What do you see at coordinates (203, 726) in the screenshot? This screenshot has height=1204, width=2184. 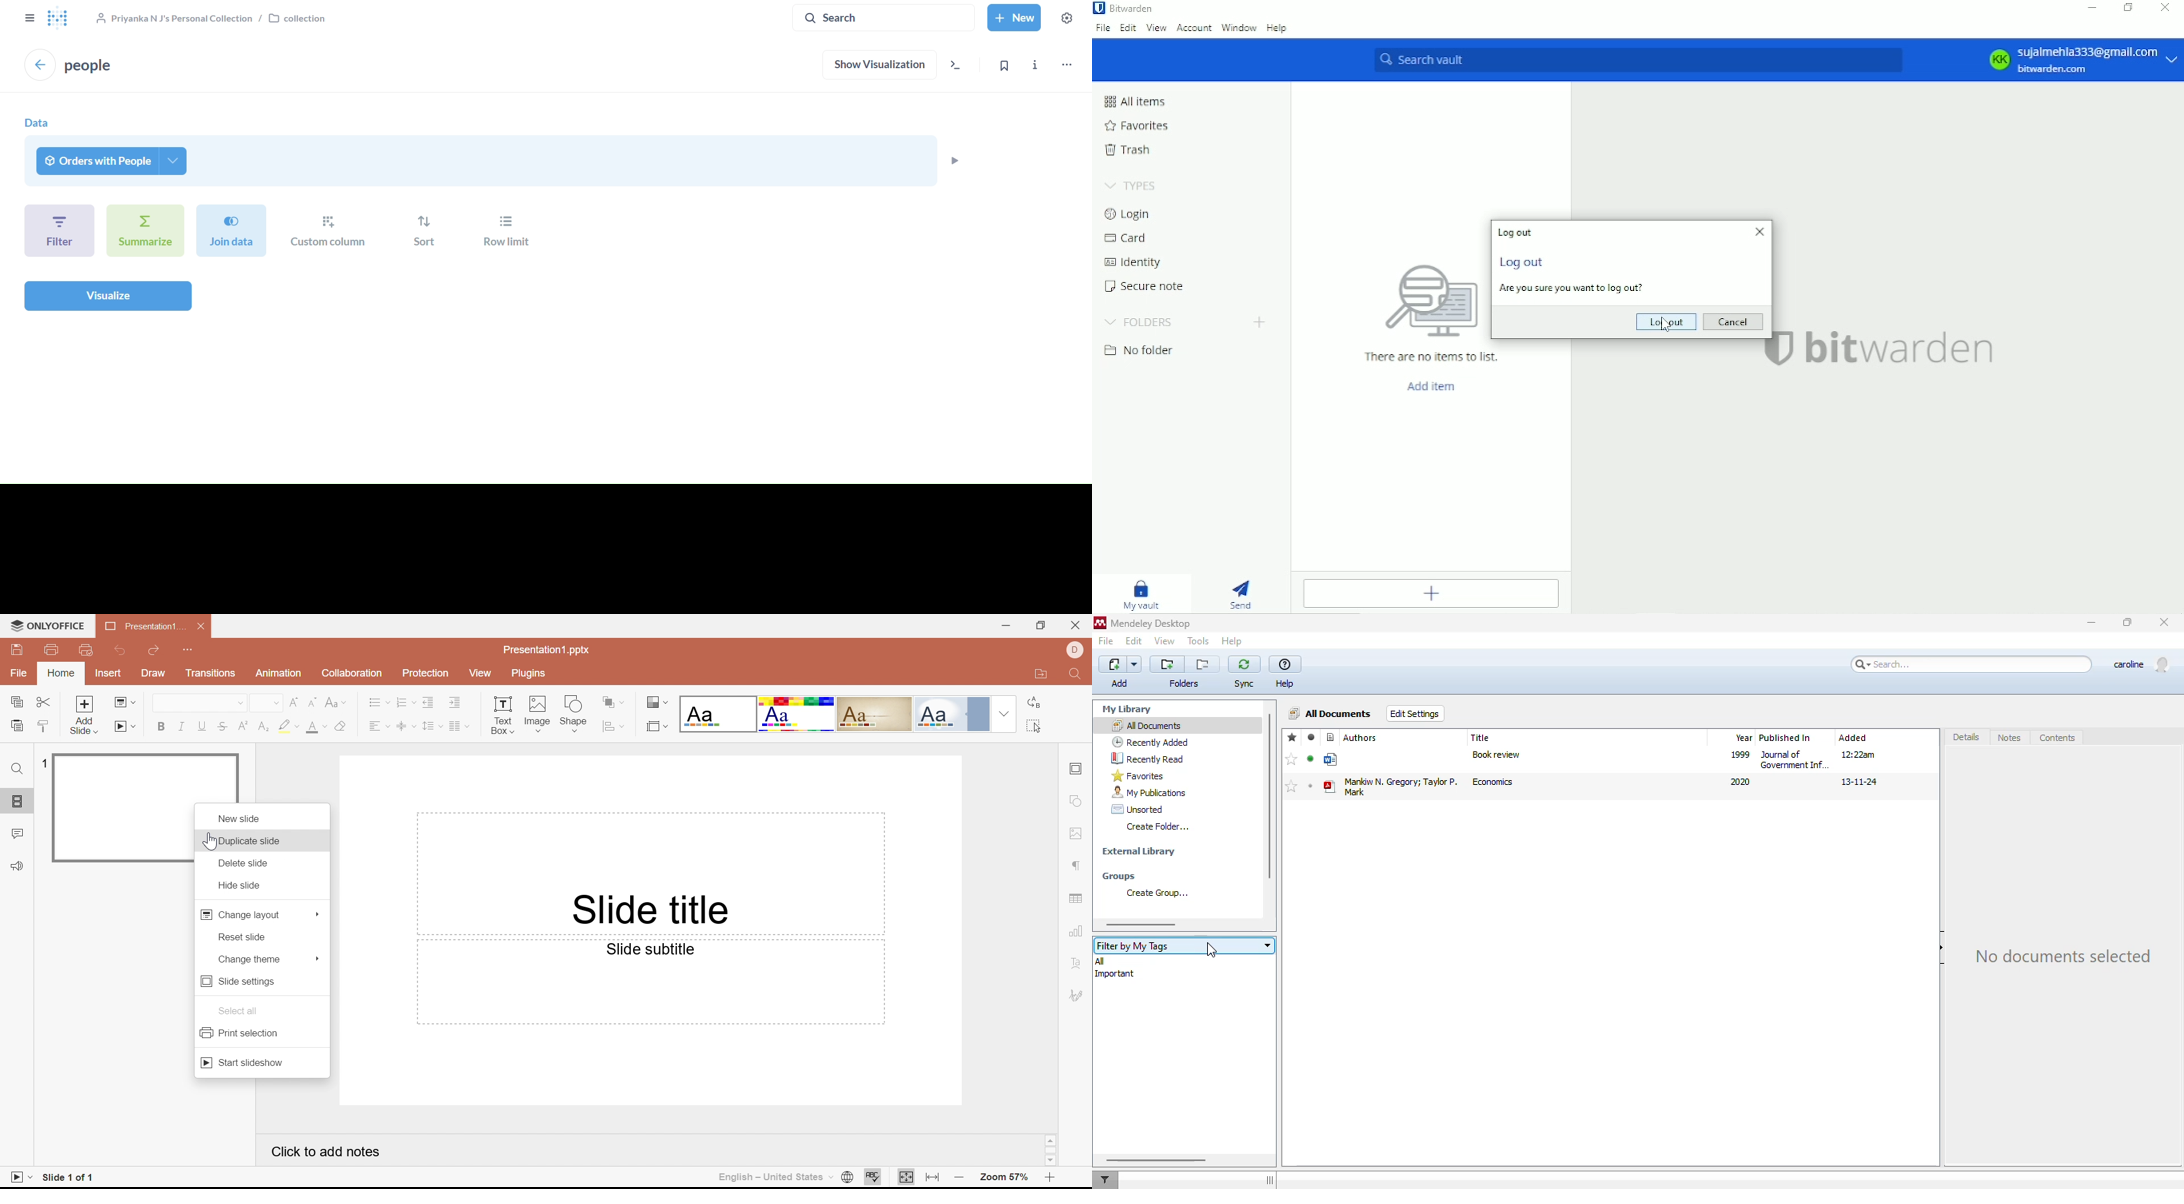 I see `Underline` at bounding box center [203, 726].